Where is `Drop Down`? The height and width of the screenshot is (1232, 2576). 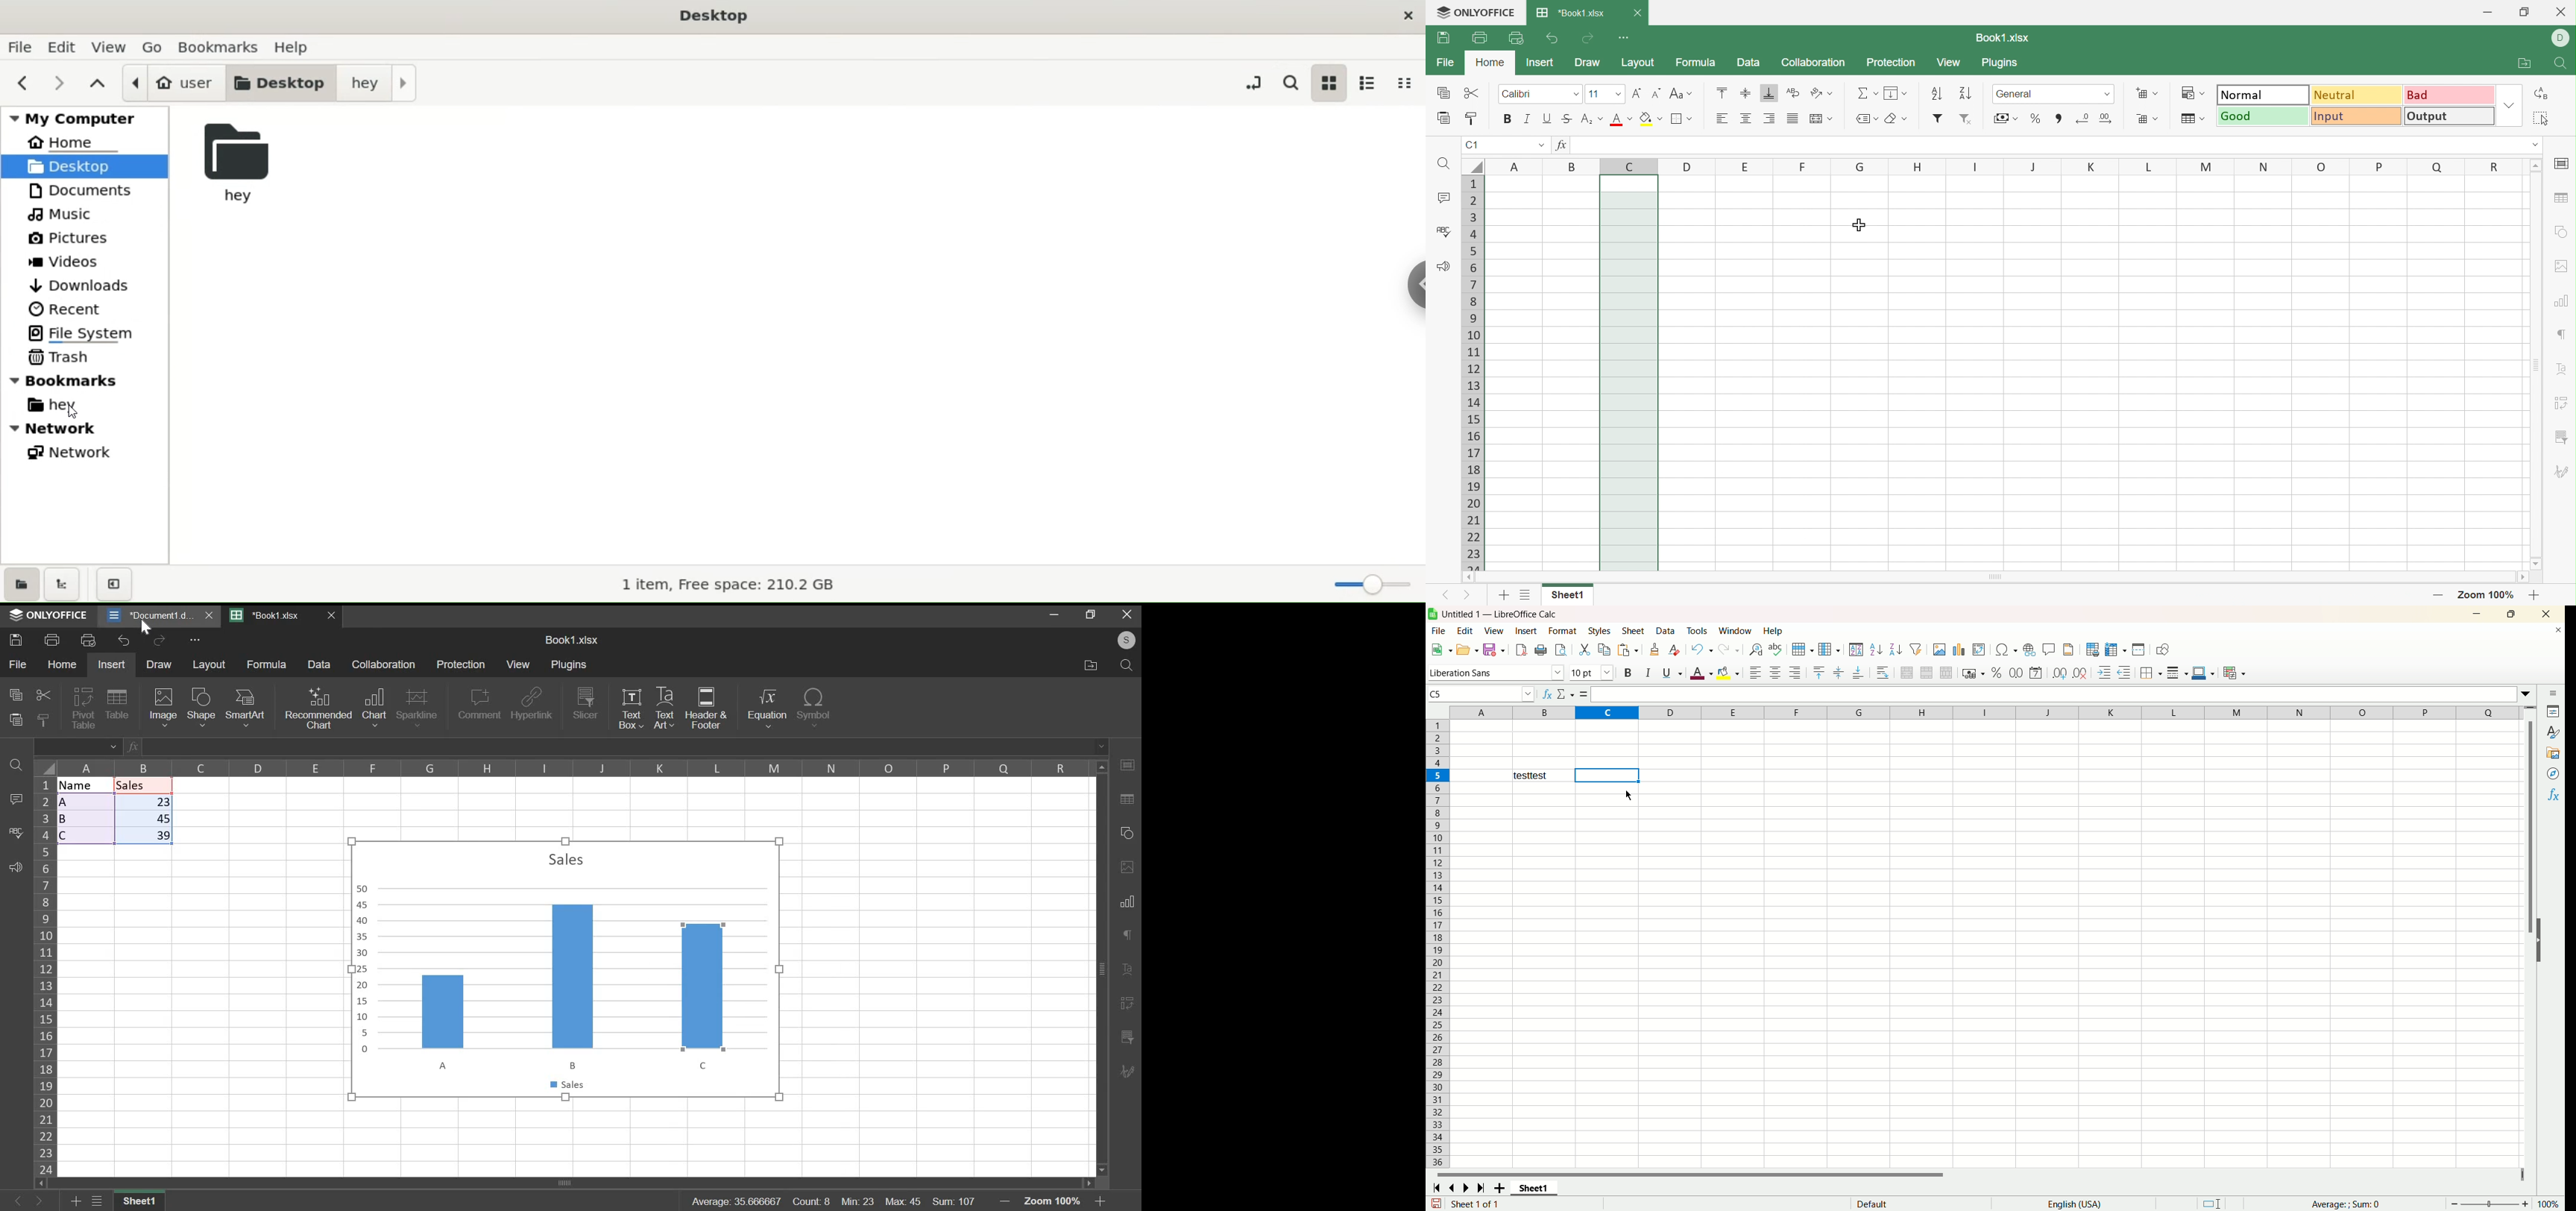
Drop Down is located at coordinates (1904, 118).